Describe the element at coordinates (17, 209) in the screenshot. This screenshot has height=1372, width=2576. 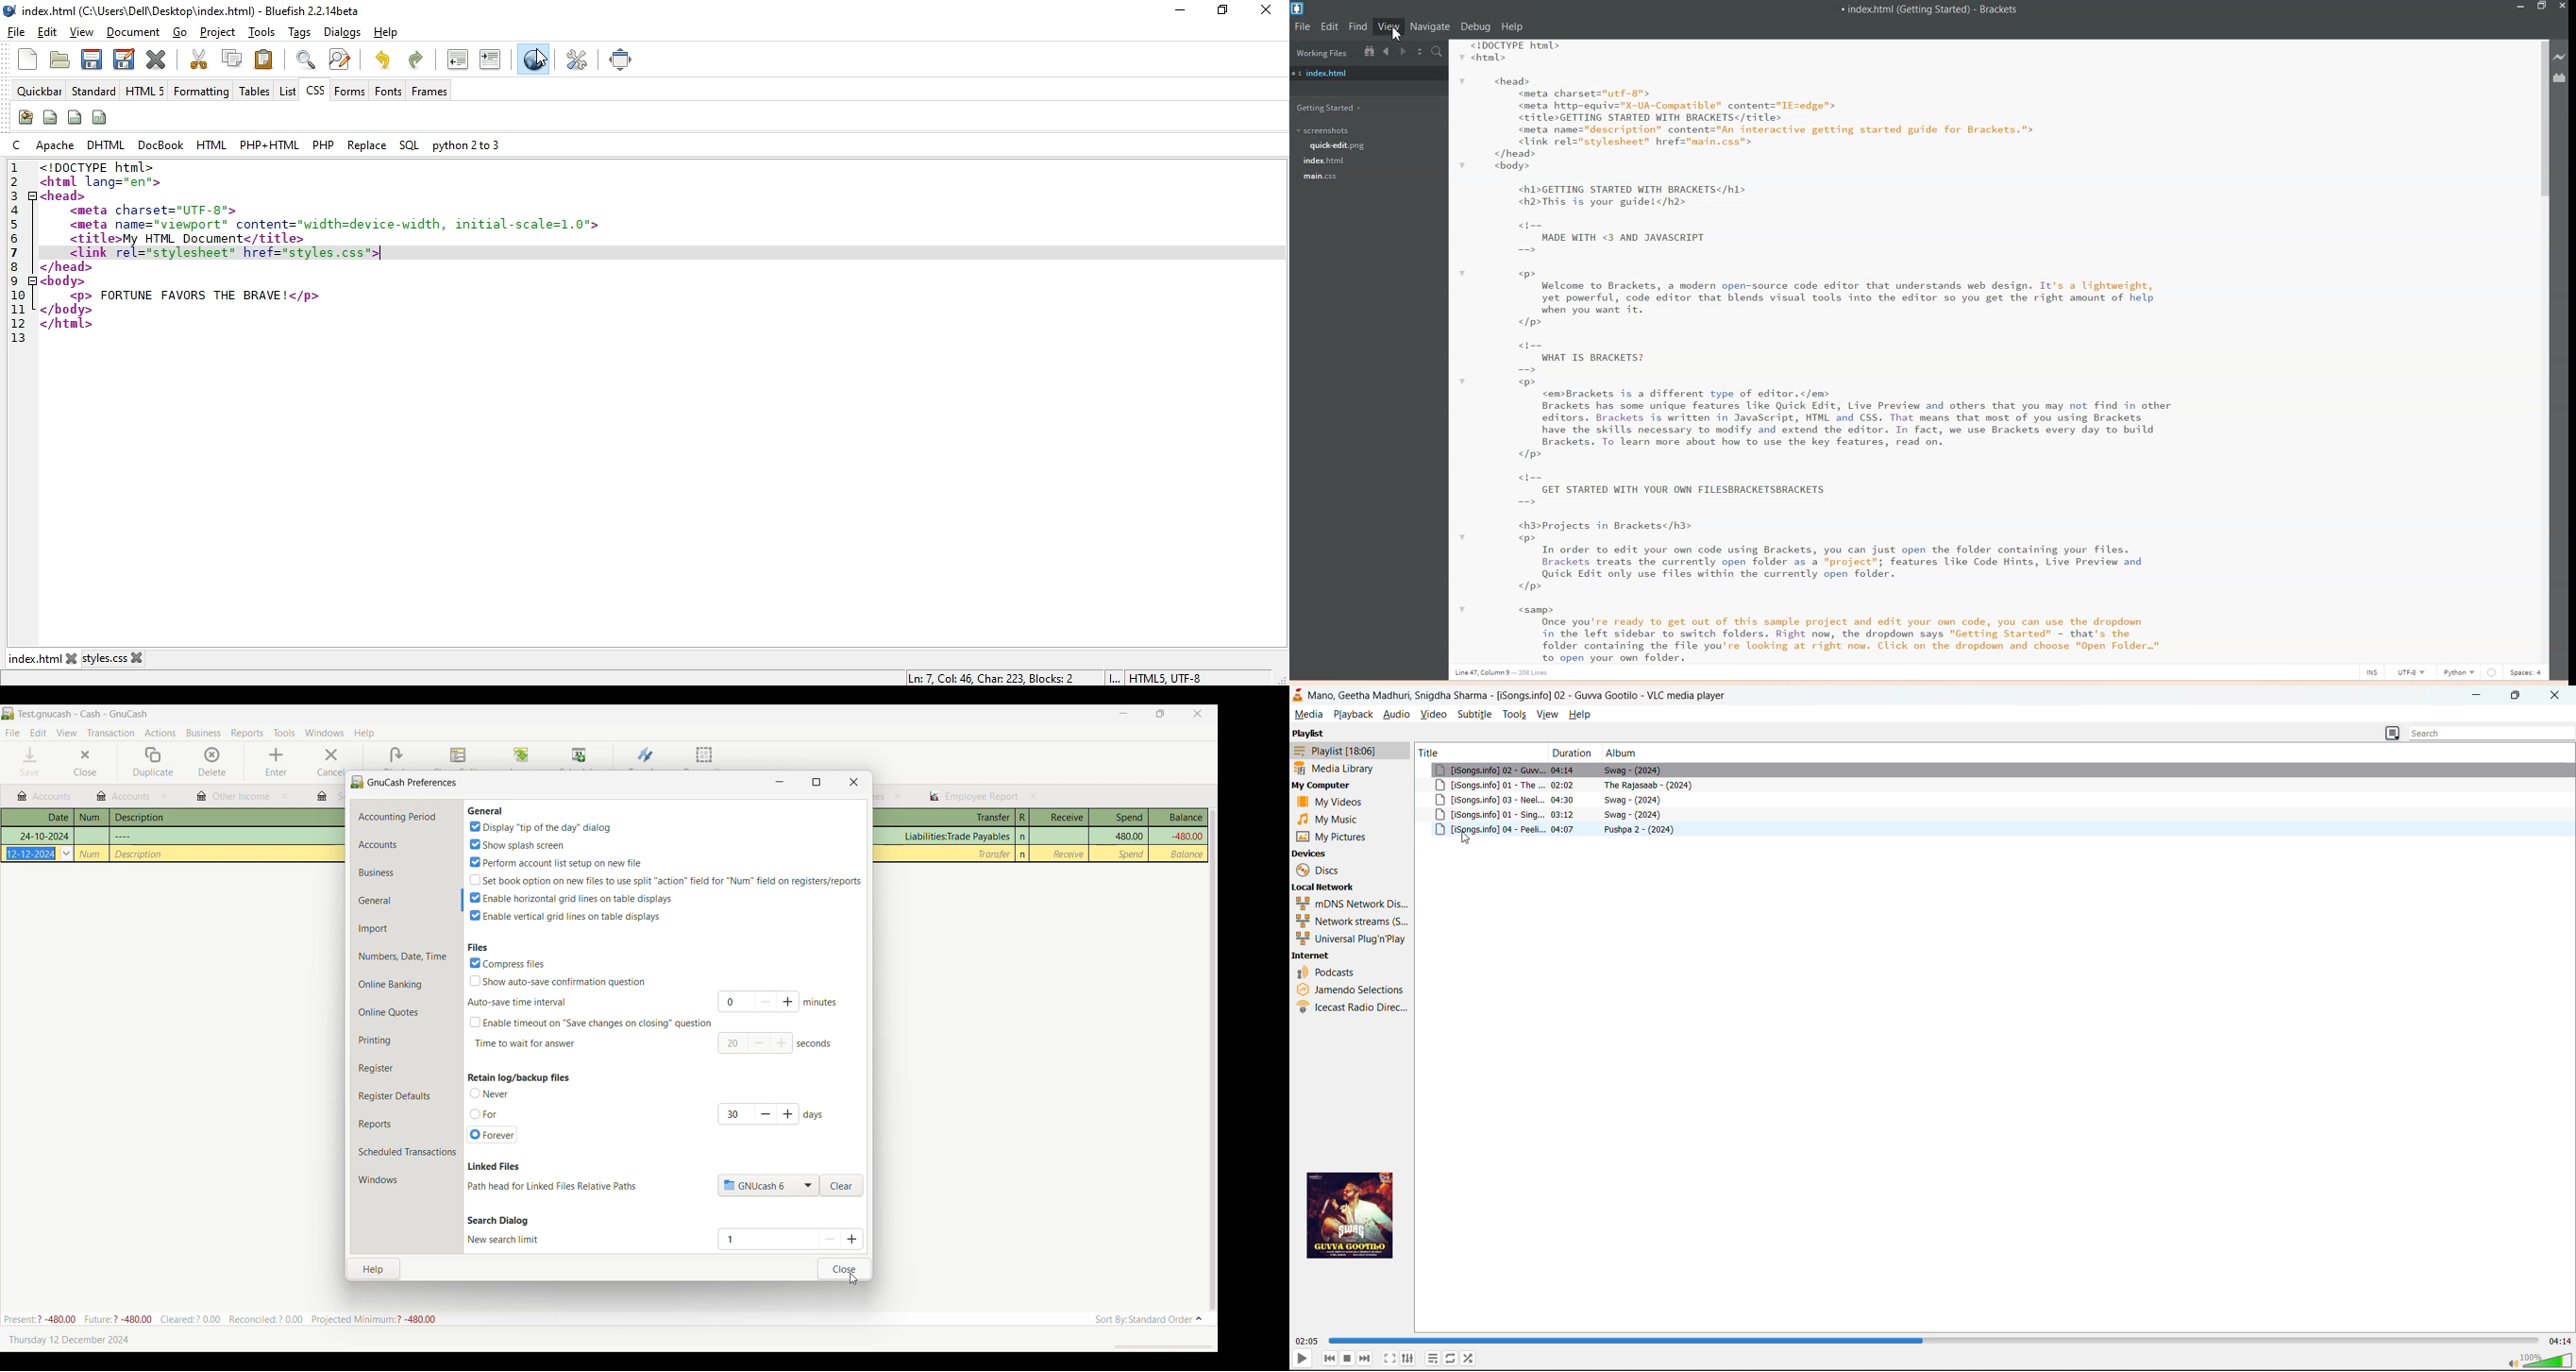
I see `4` at that location.